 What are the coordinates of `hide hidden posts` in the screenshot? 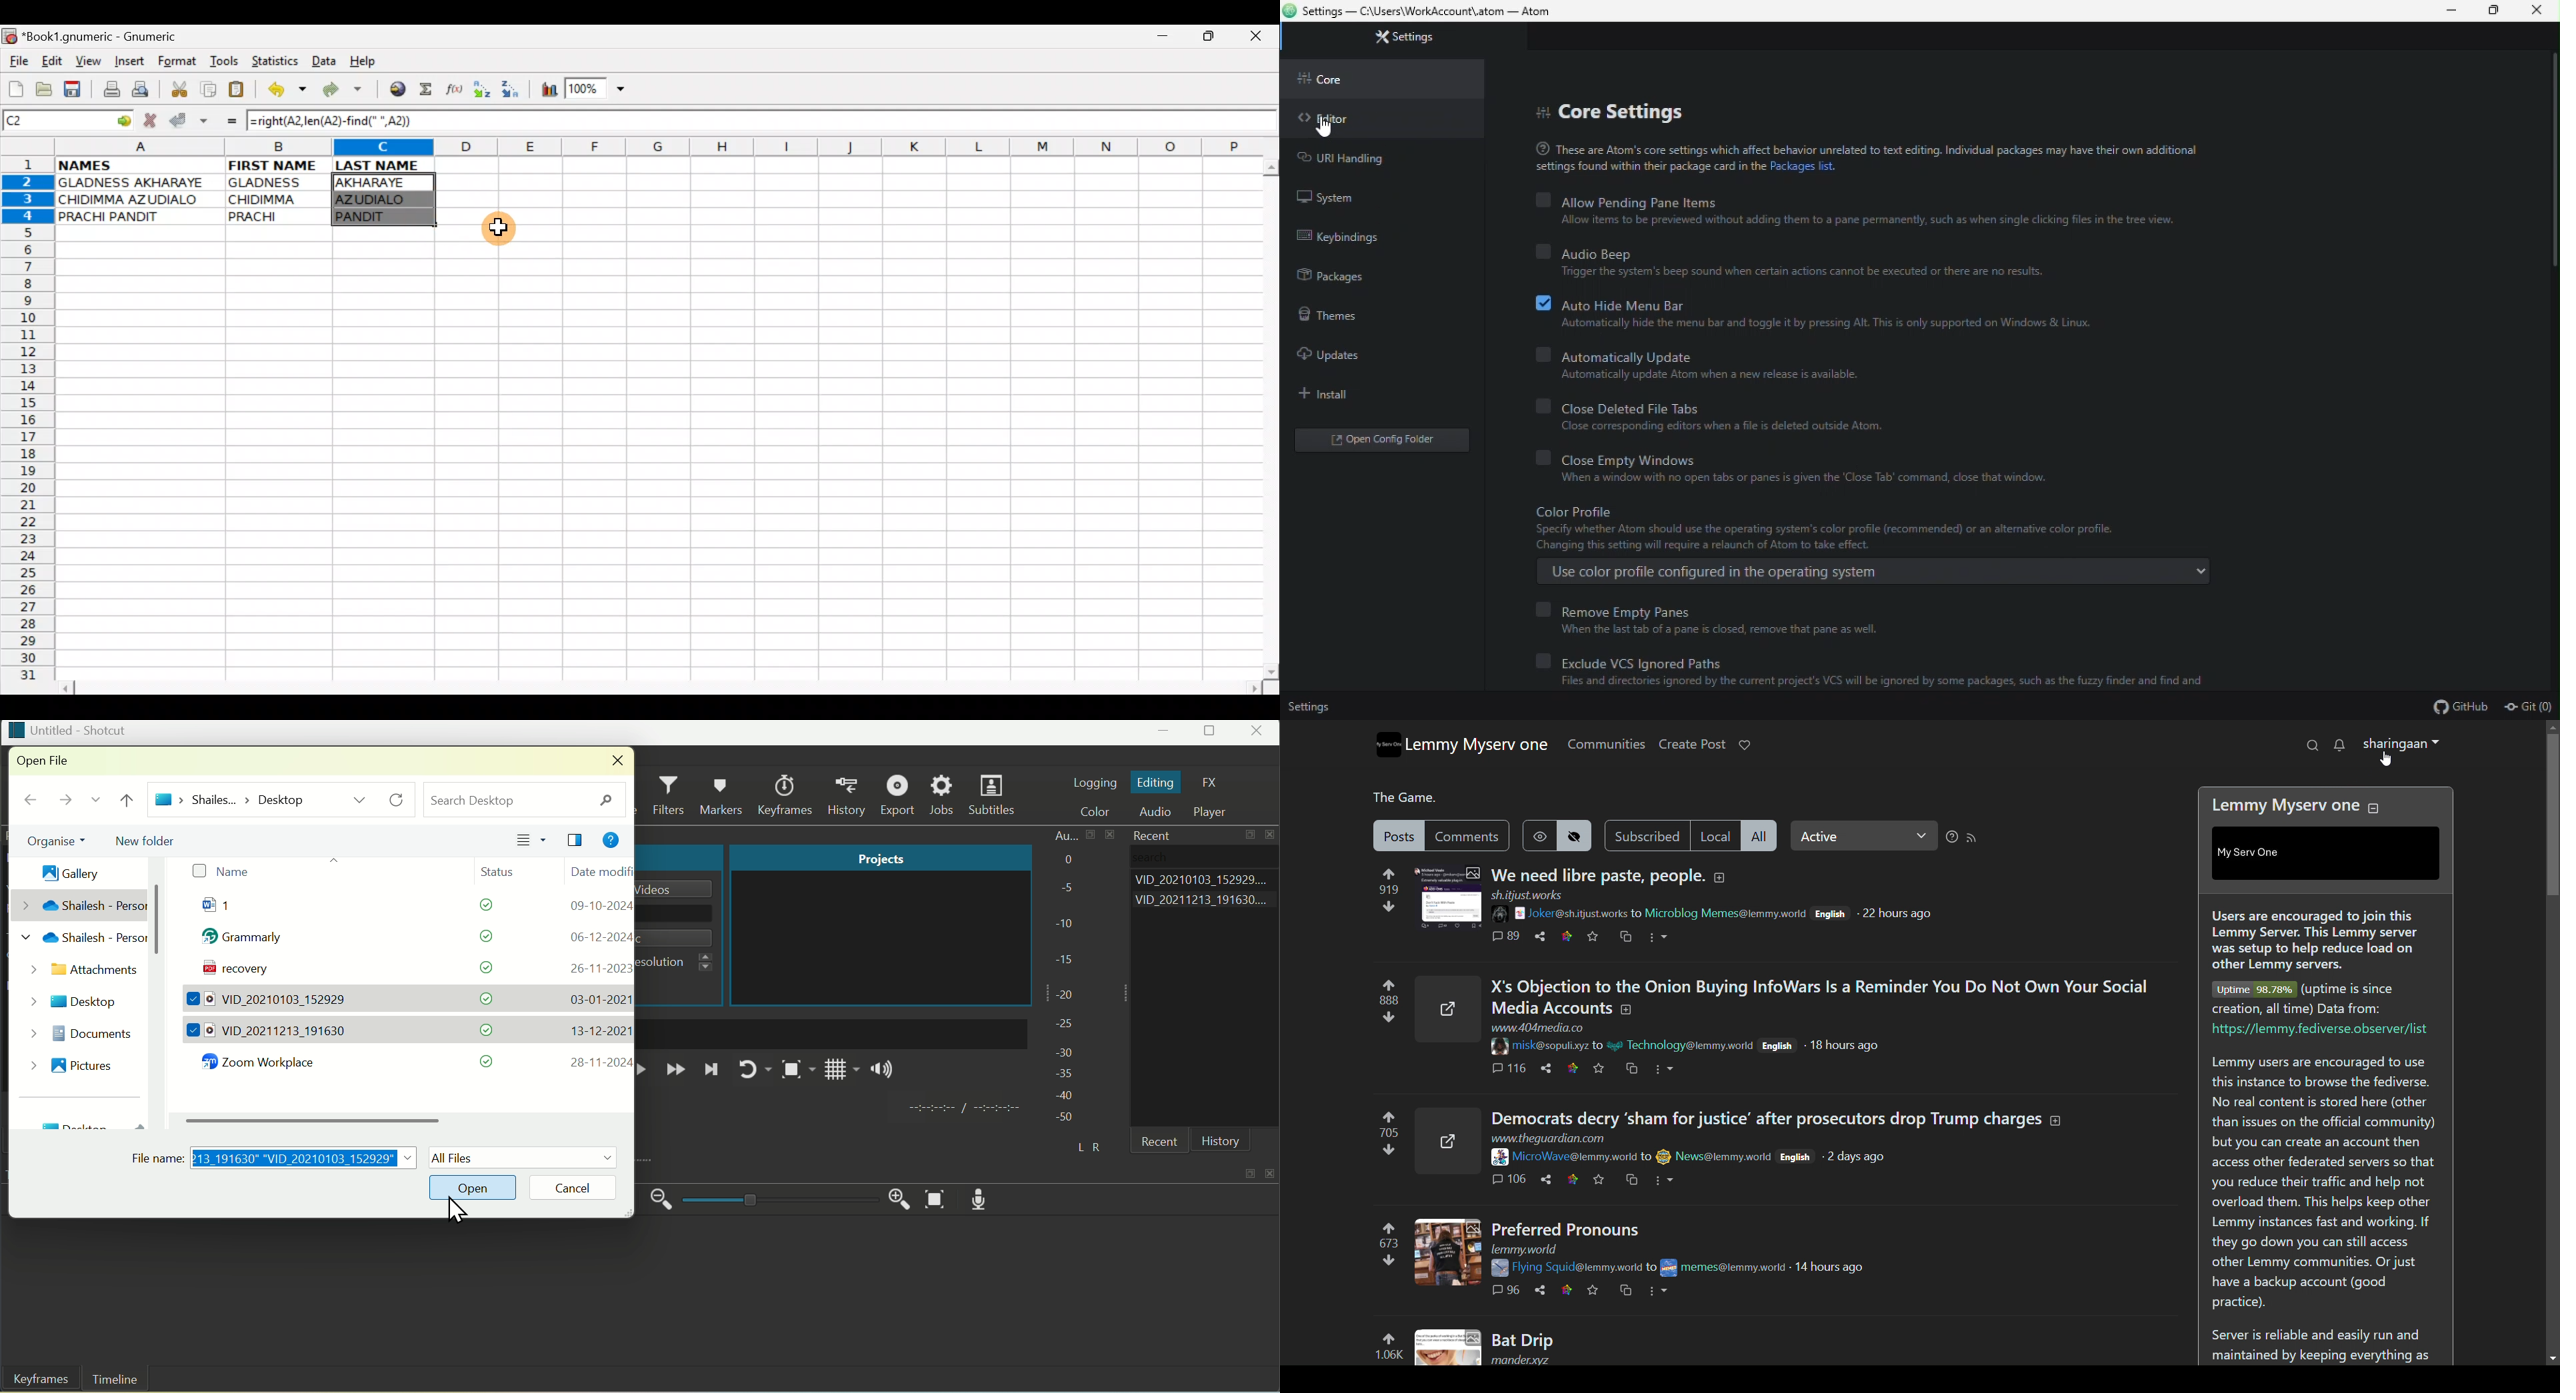 It's located at (1573, 836).